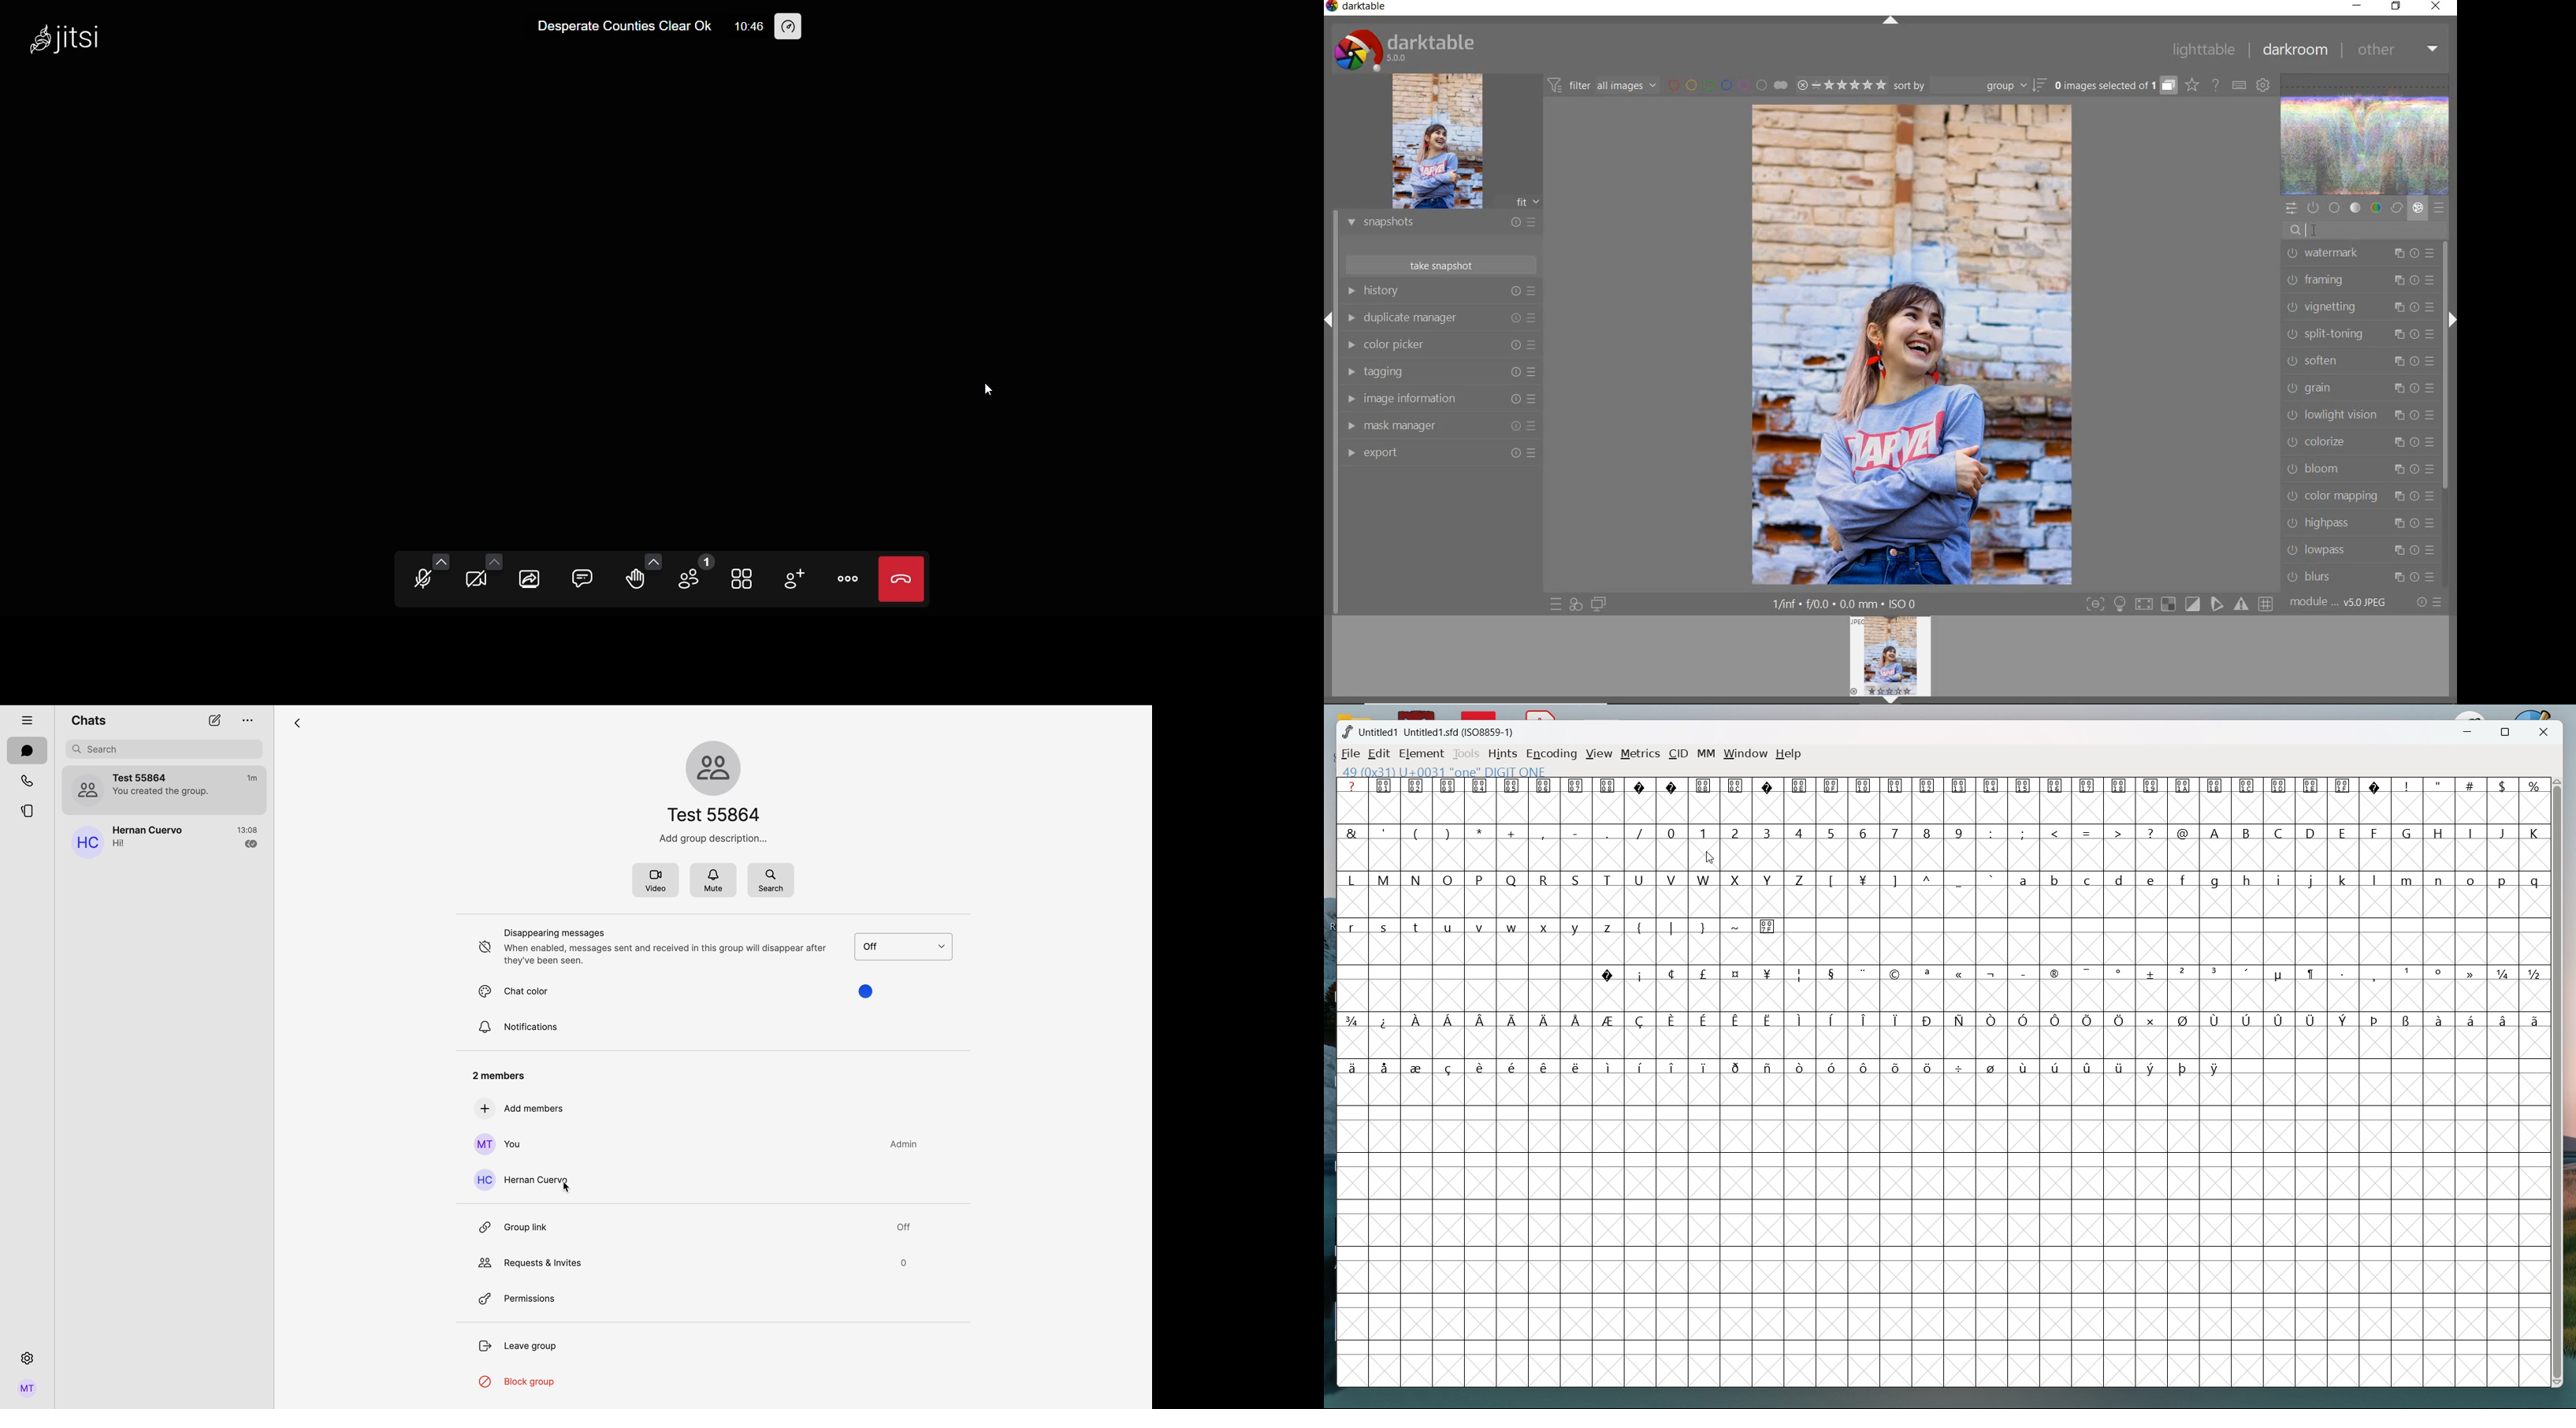 Image resolution: width=2576 pixels, height=1428 pixels. What do you see at coordinates (2359, 497) in the screenshot?
I see `color mapping` at bounding box center [2359, 497].